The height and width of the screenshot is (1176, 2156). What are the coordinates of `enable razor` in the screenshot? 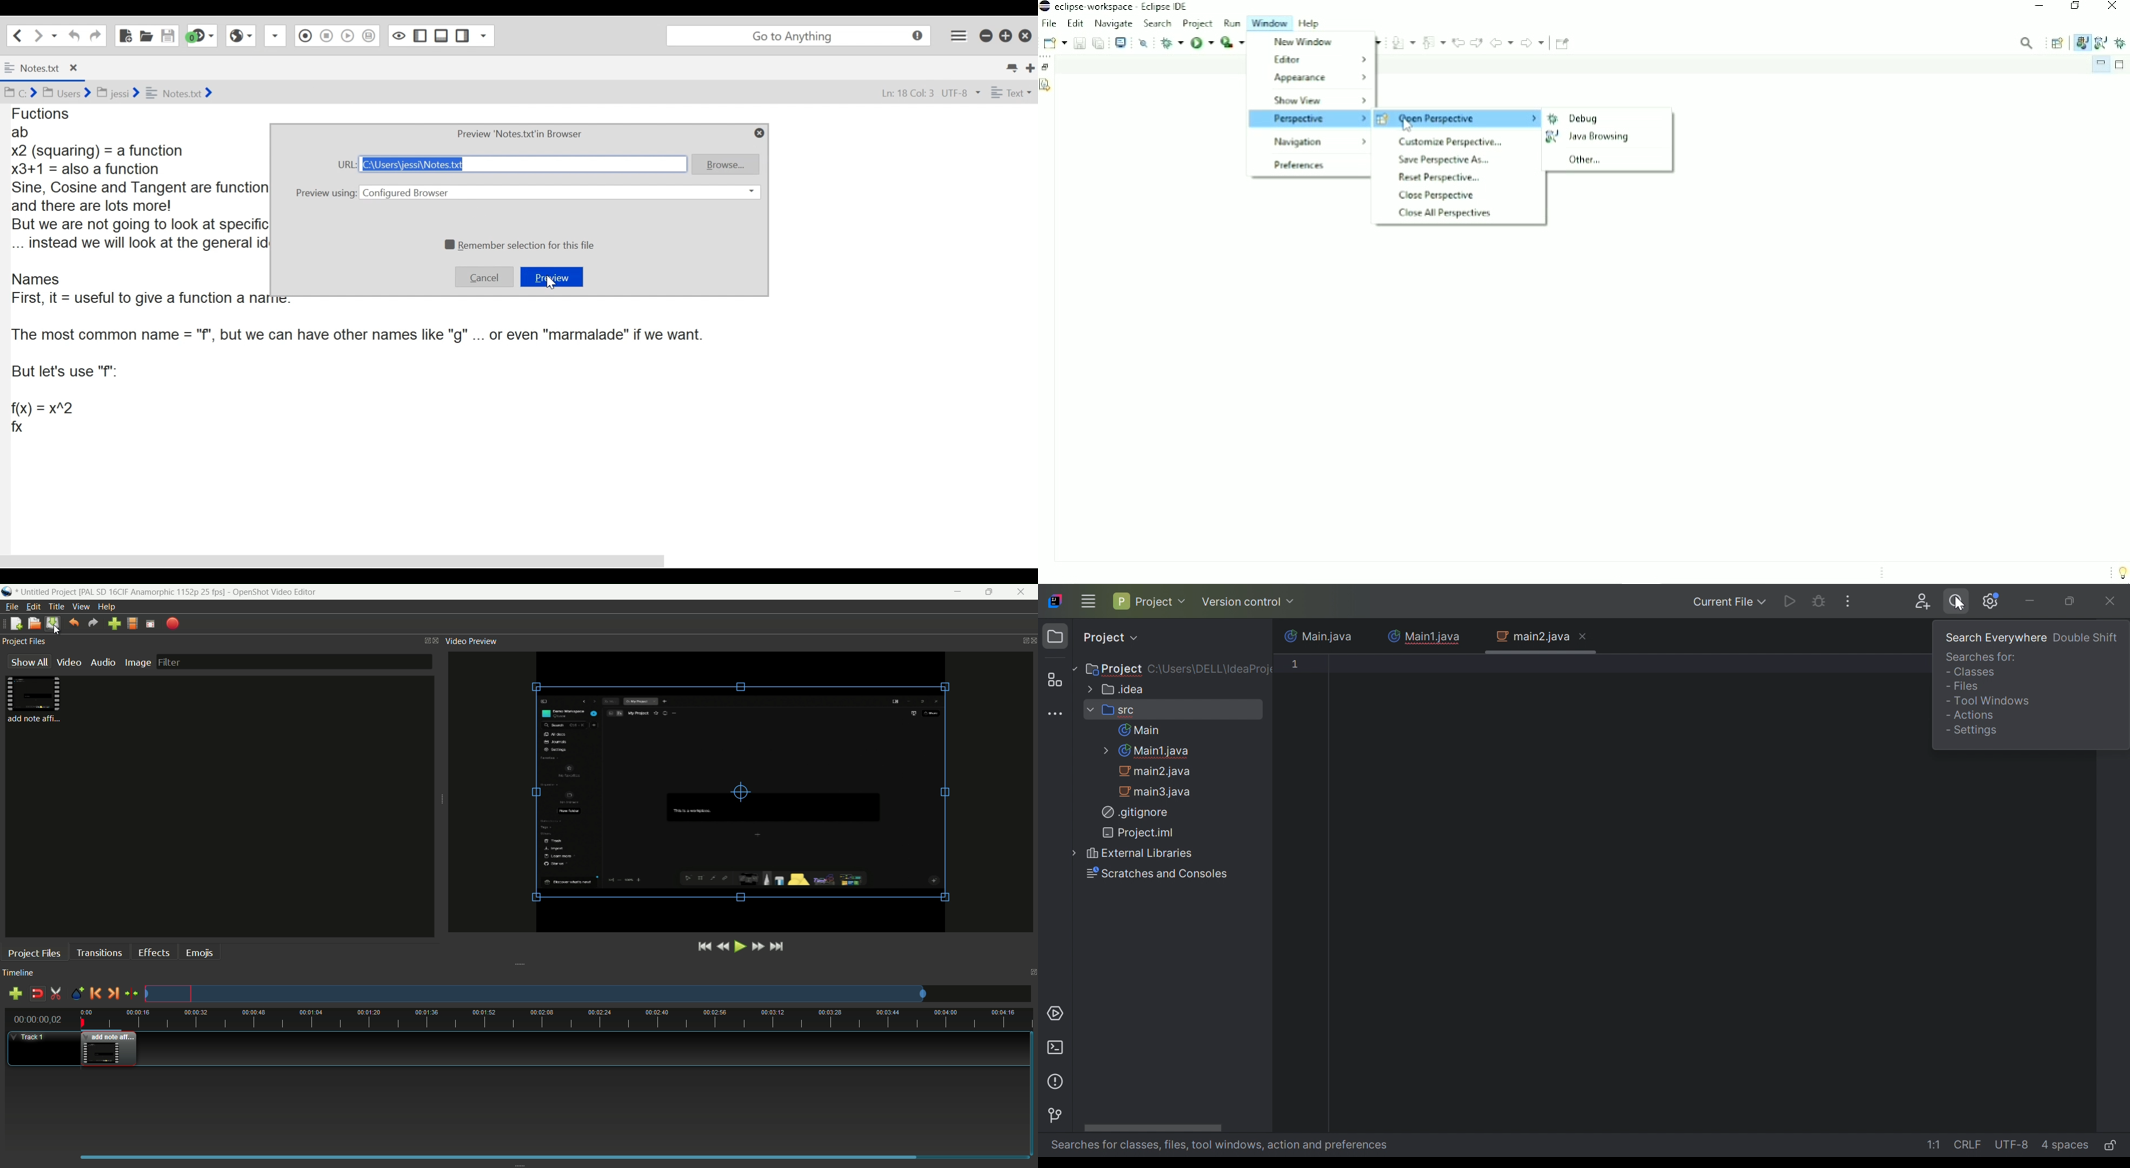 It's located at (56, 994).